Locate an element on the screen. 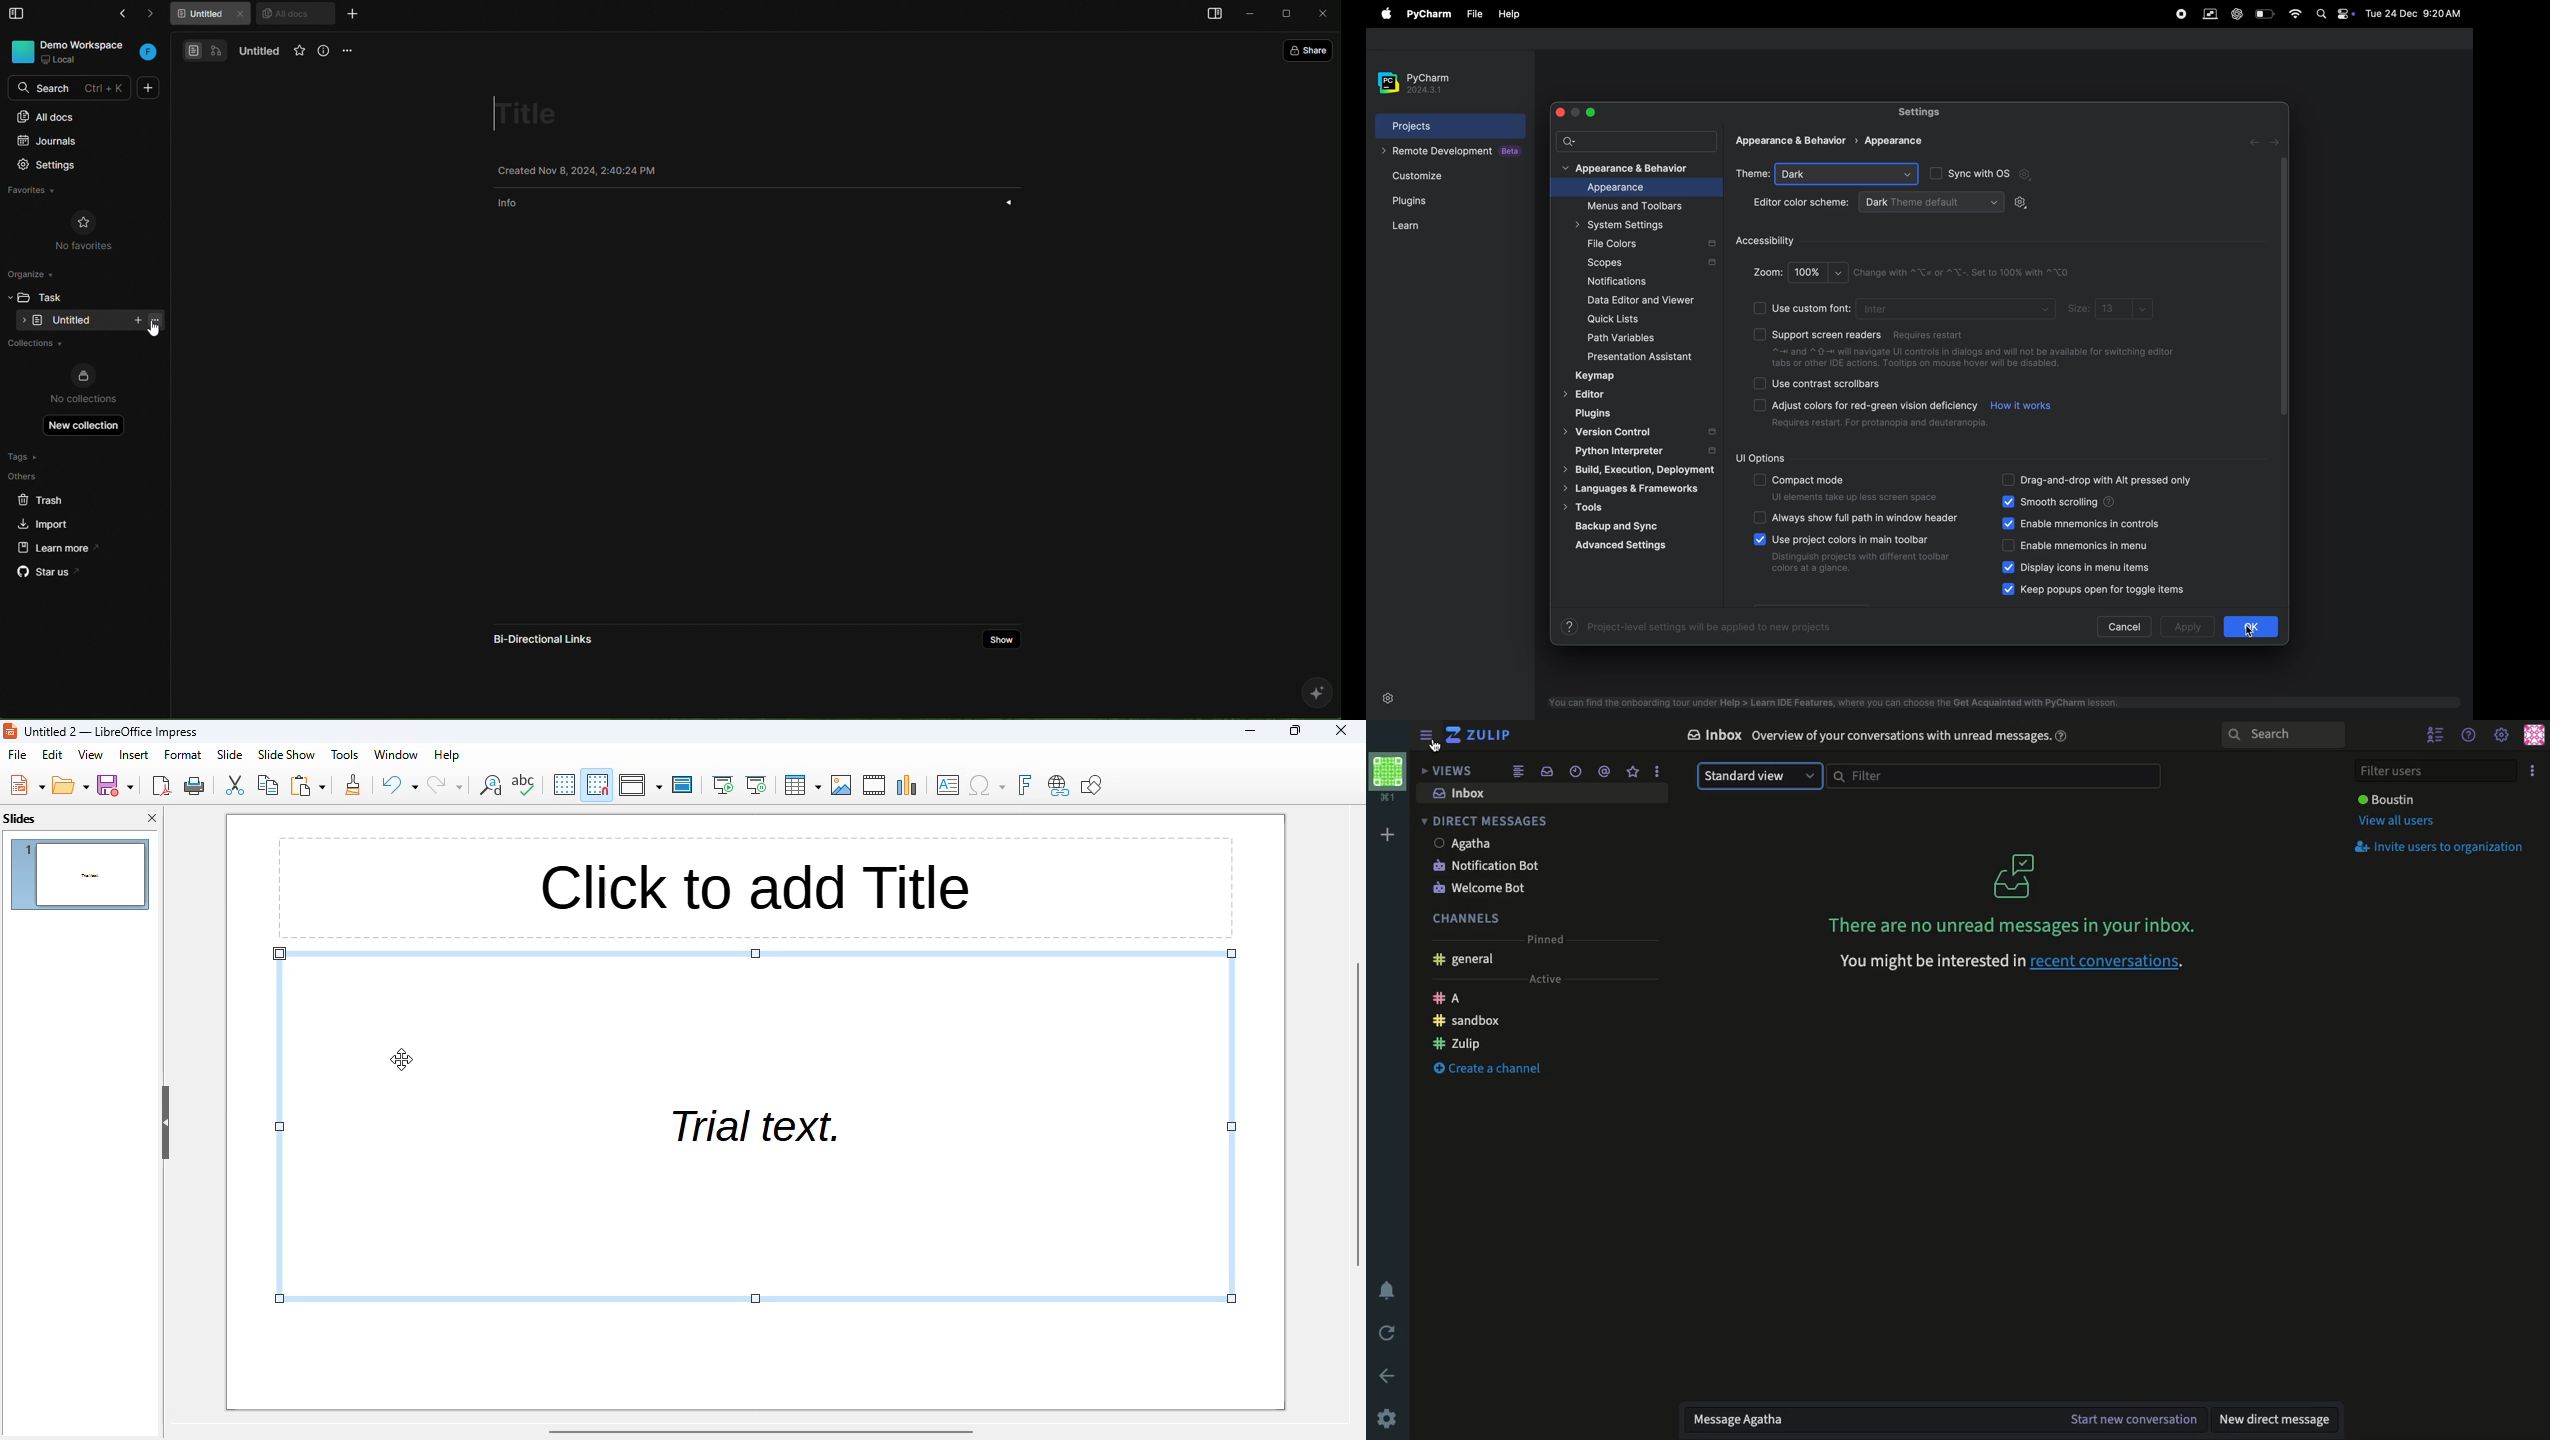 Image resolution: width=2576 pixels, height=1456 pixels. new collection is located at coordinates (84, 425).